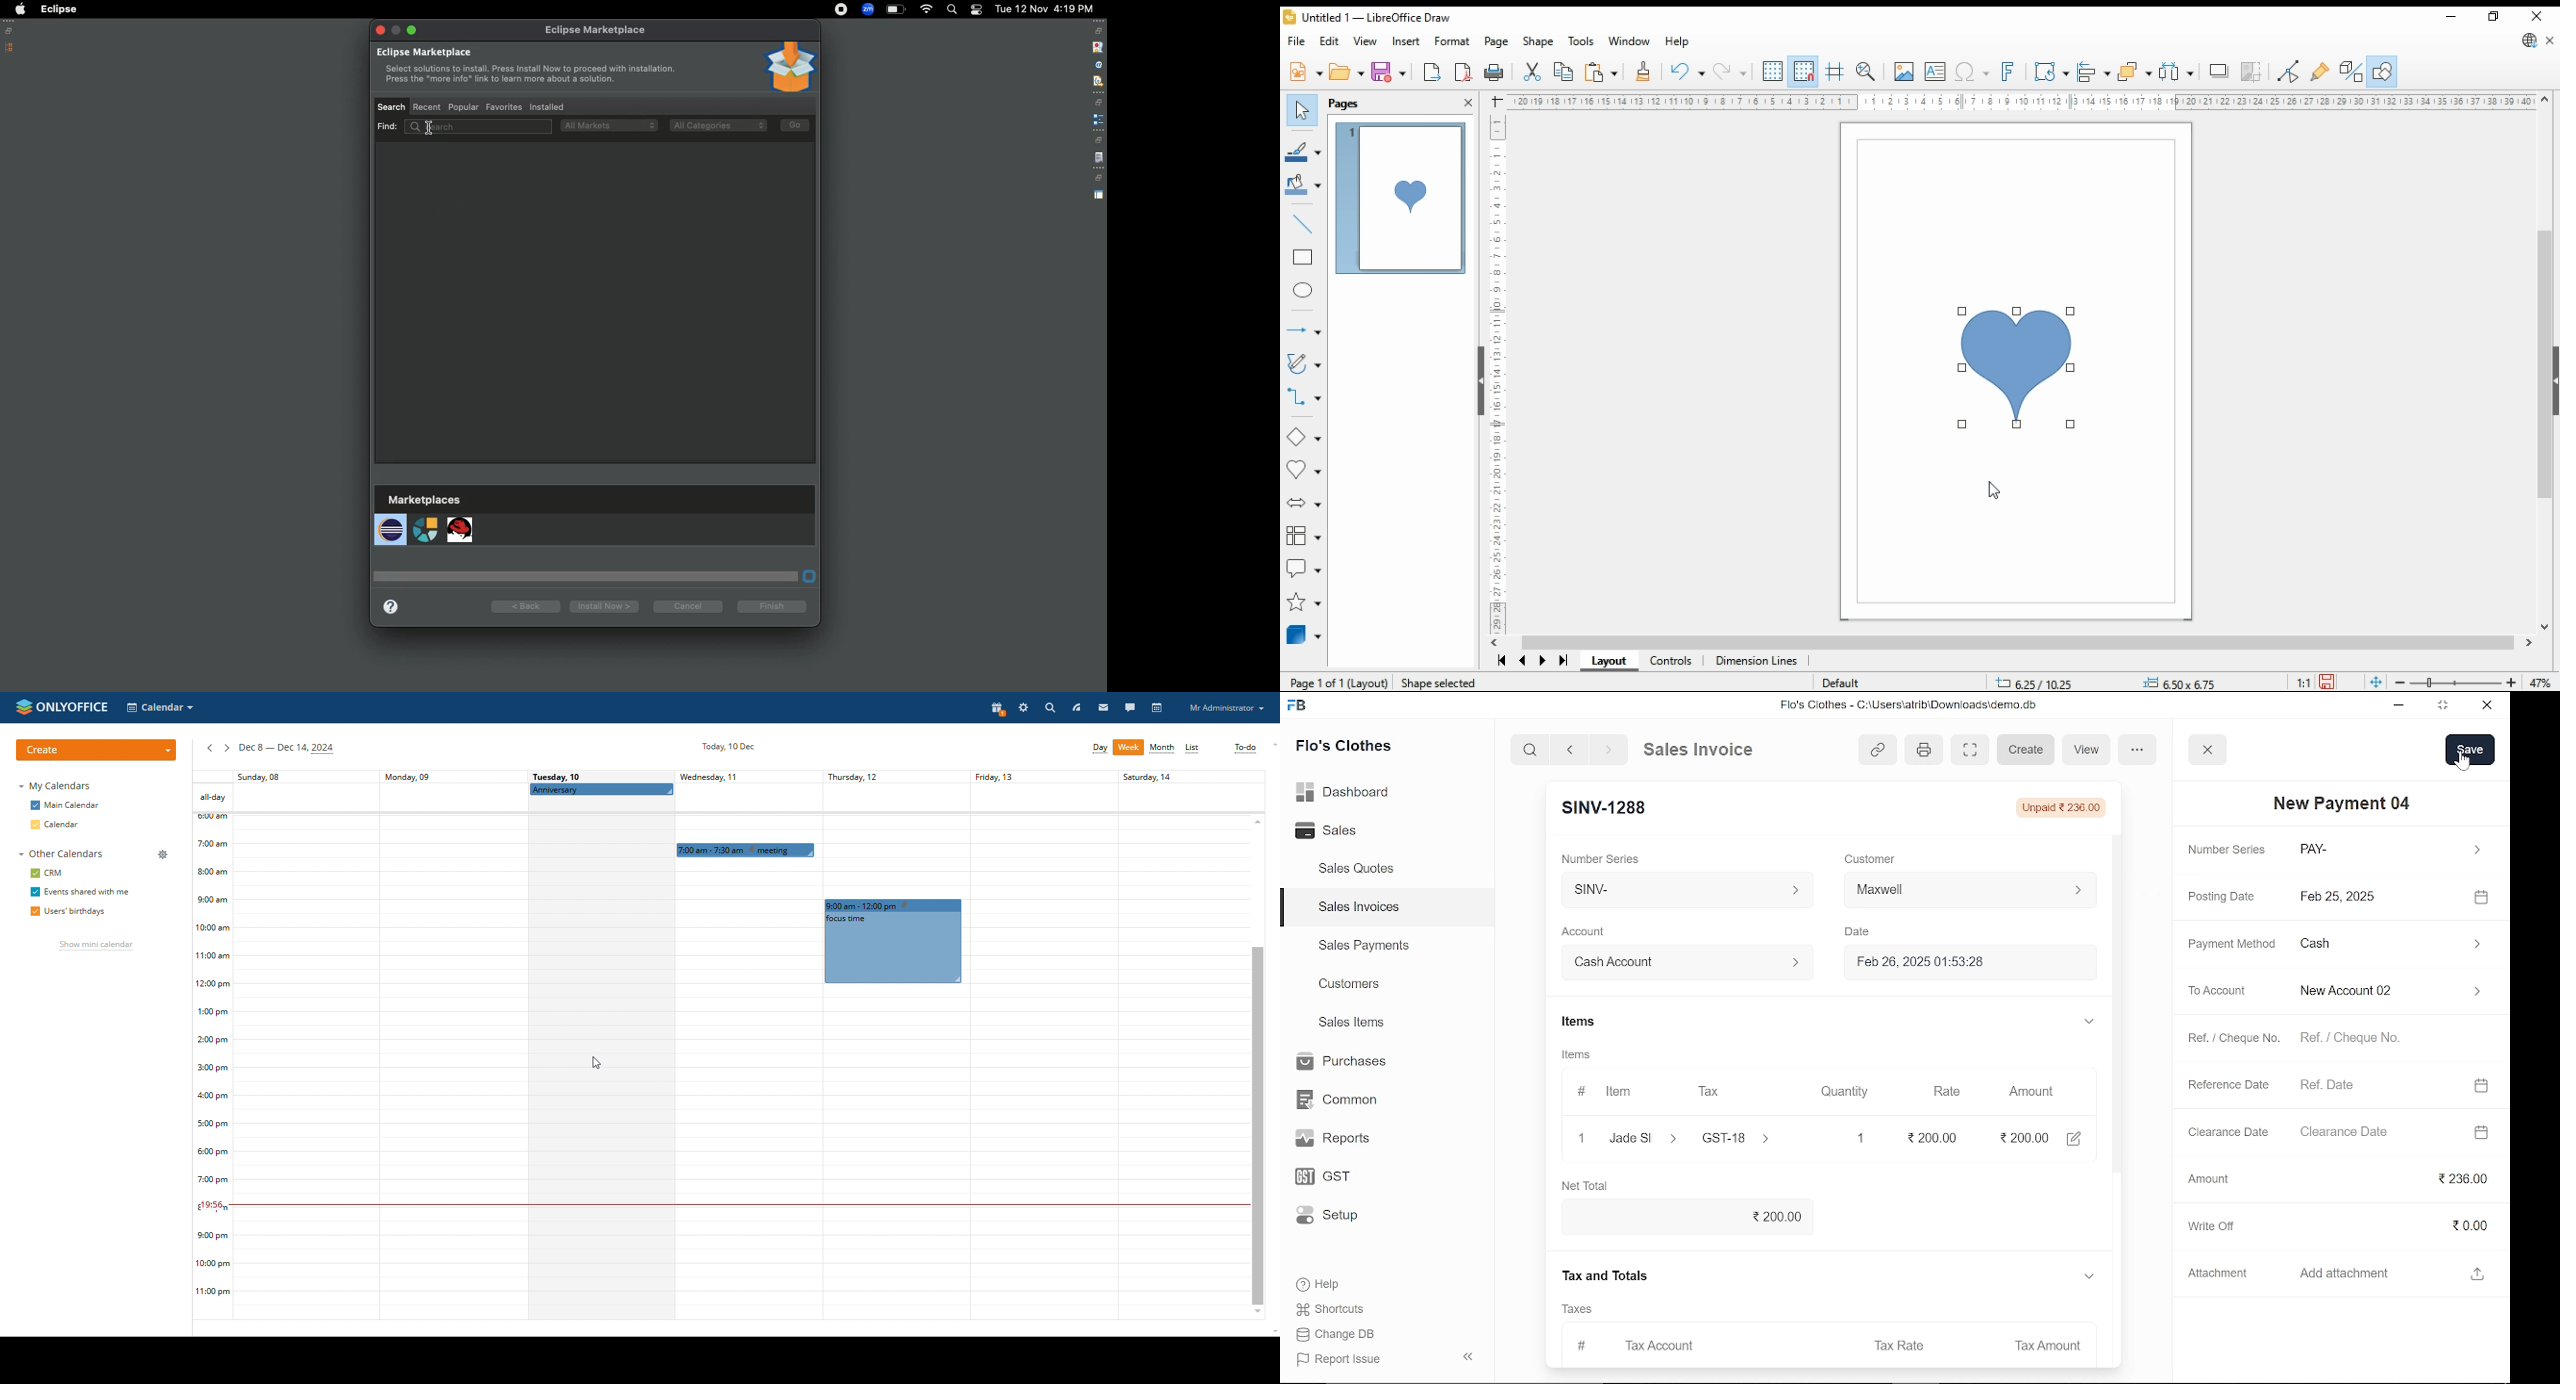 The image size is (2576, 1400). What do you see at coordinates (2290, 73) in the screenshot?
I see `toggle point edit mode` at bounding box center [2290, 73].